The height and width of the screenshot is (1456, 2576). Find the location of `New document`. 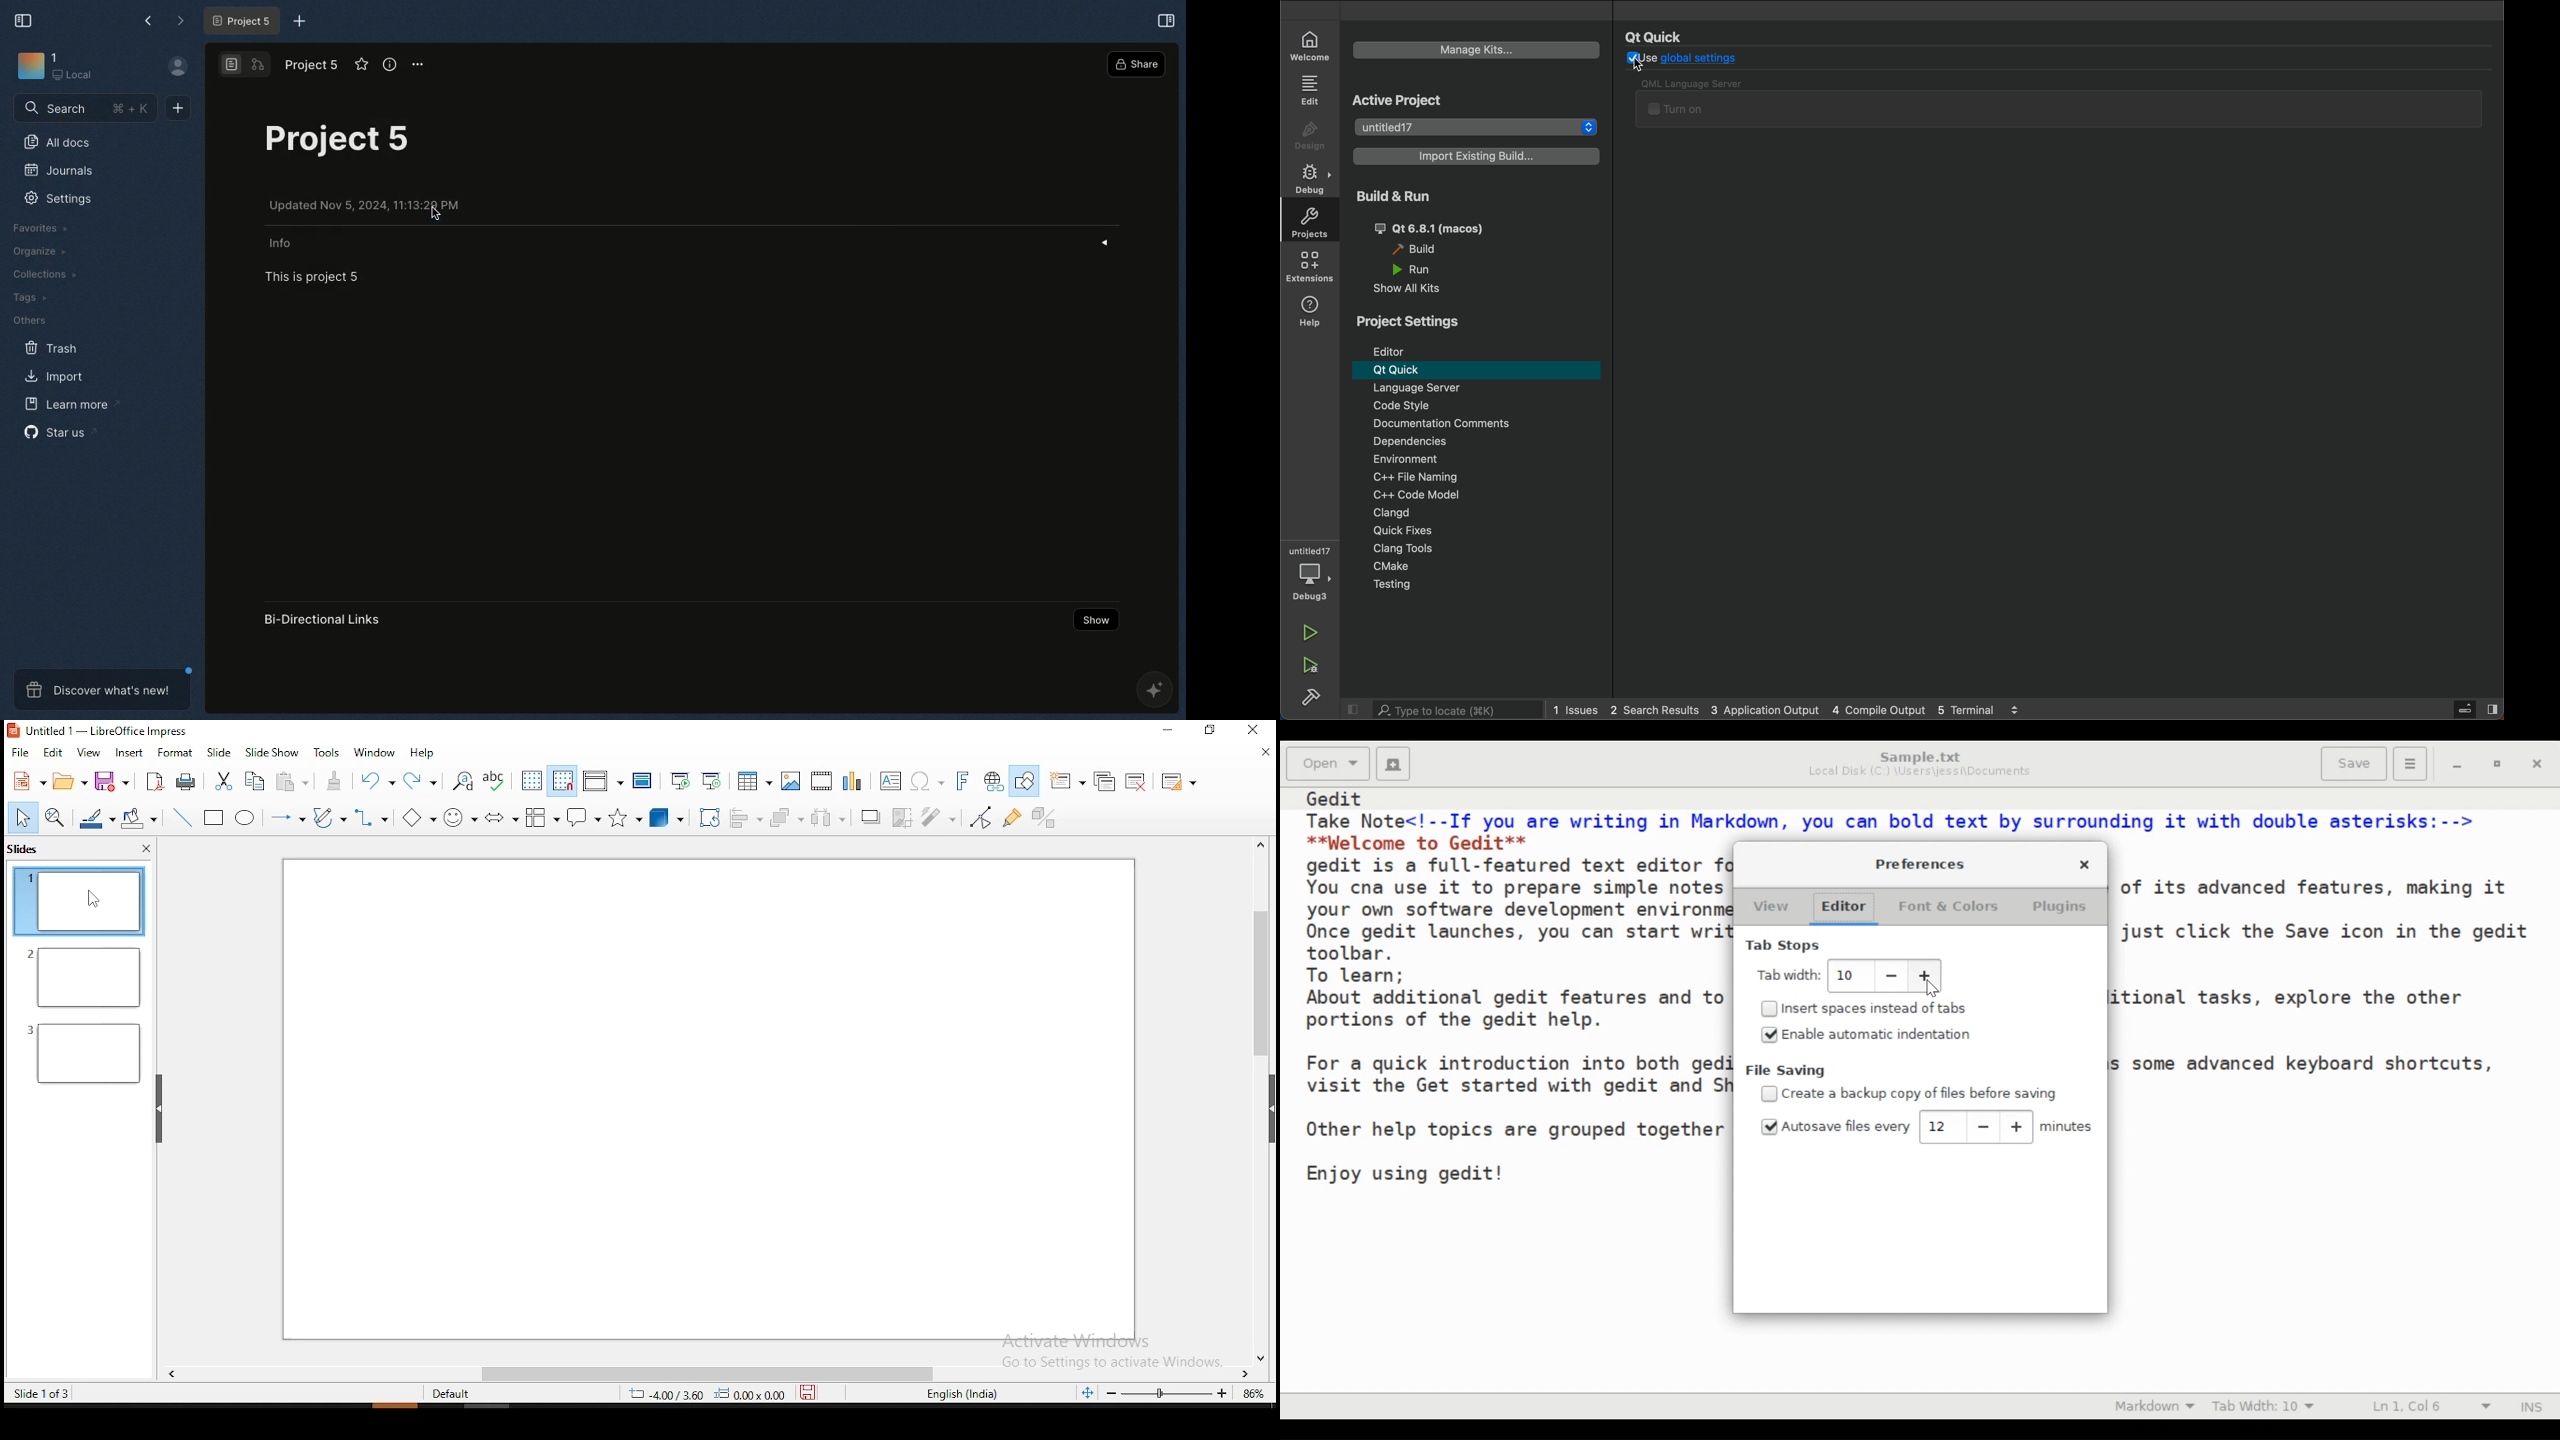

New document is located at coordinates (178, 108).